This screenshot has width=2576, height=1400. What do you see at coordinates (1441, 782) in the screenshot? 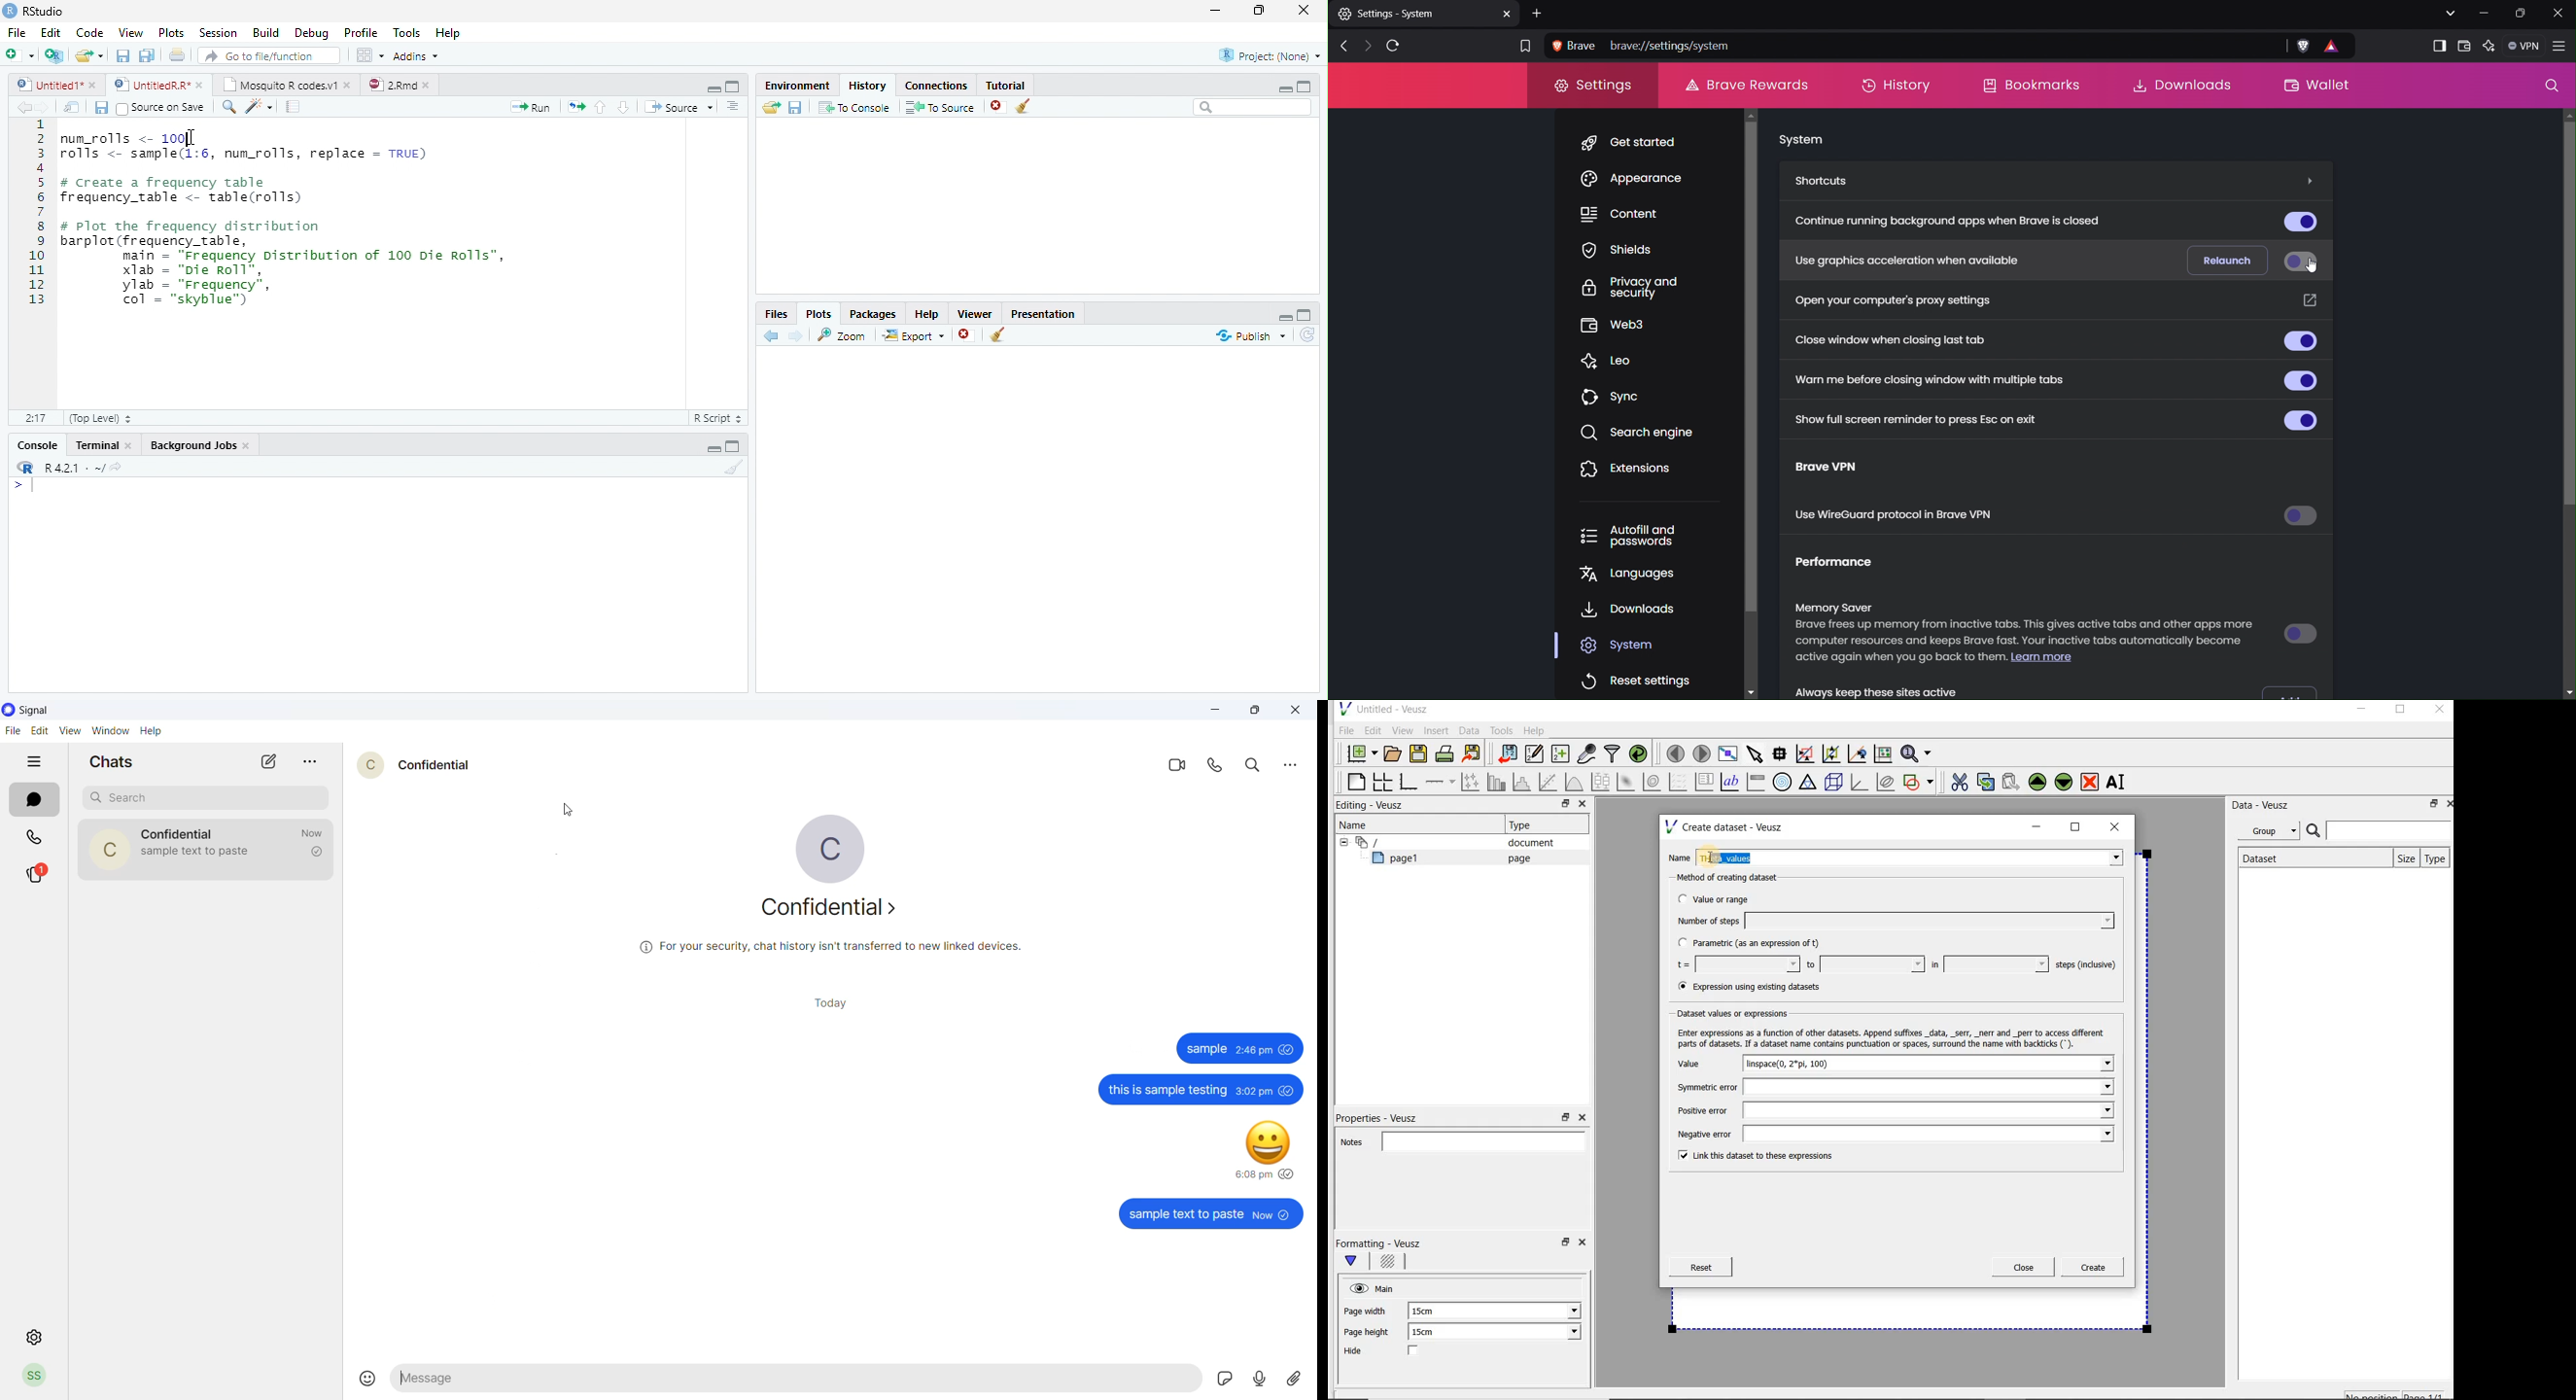
I see `add an axis to a plot` at bounding box center [1441, 782].